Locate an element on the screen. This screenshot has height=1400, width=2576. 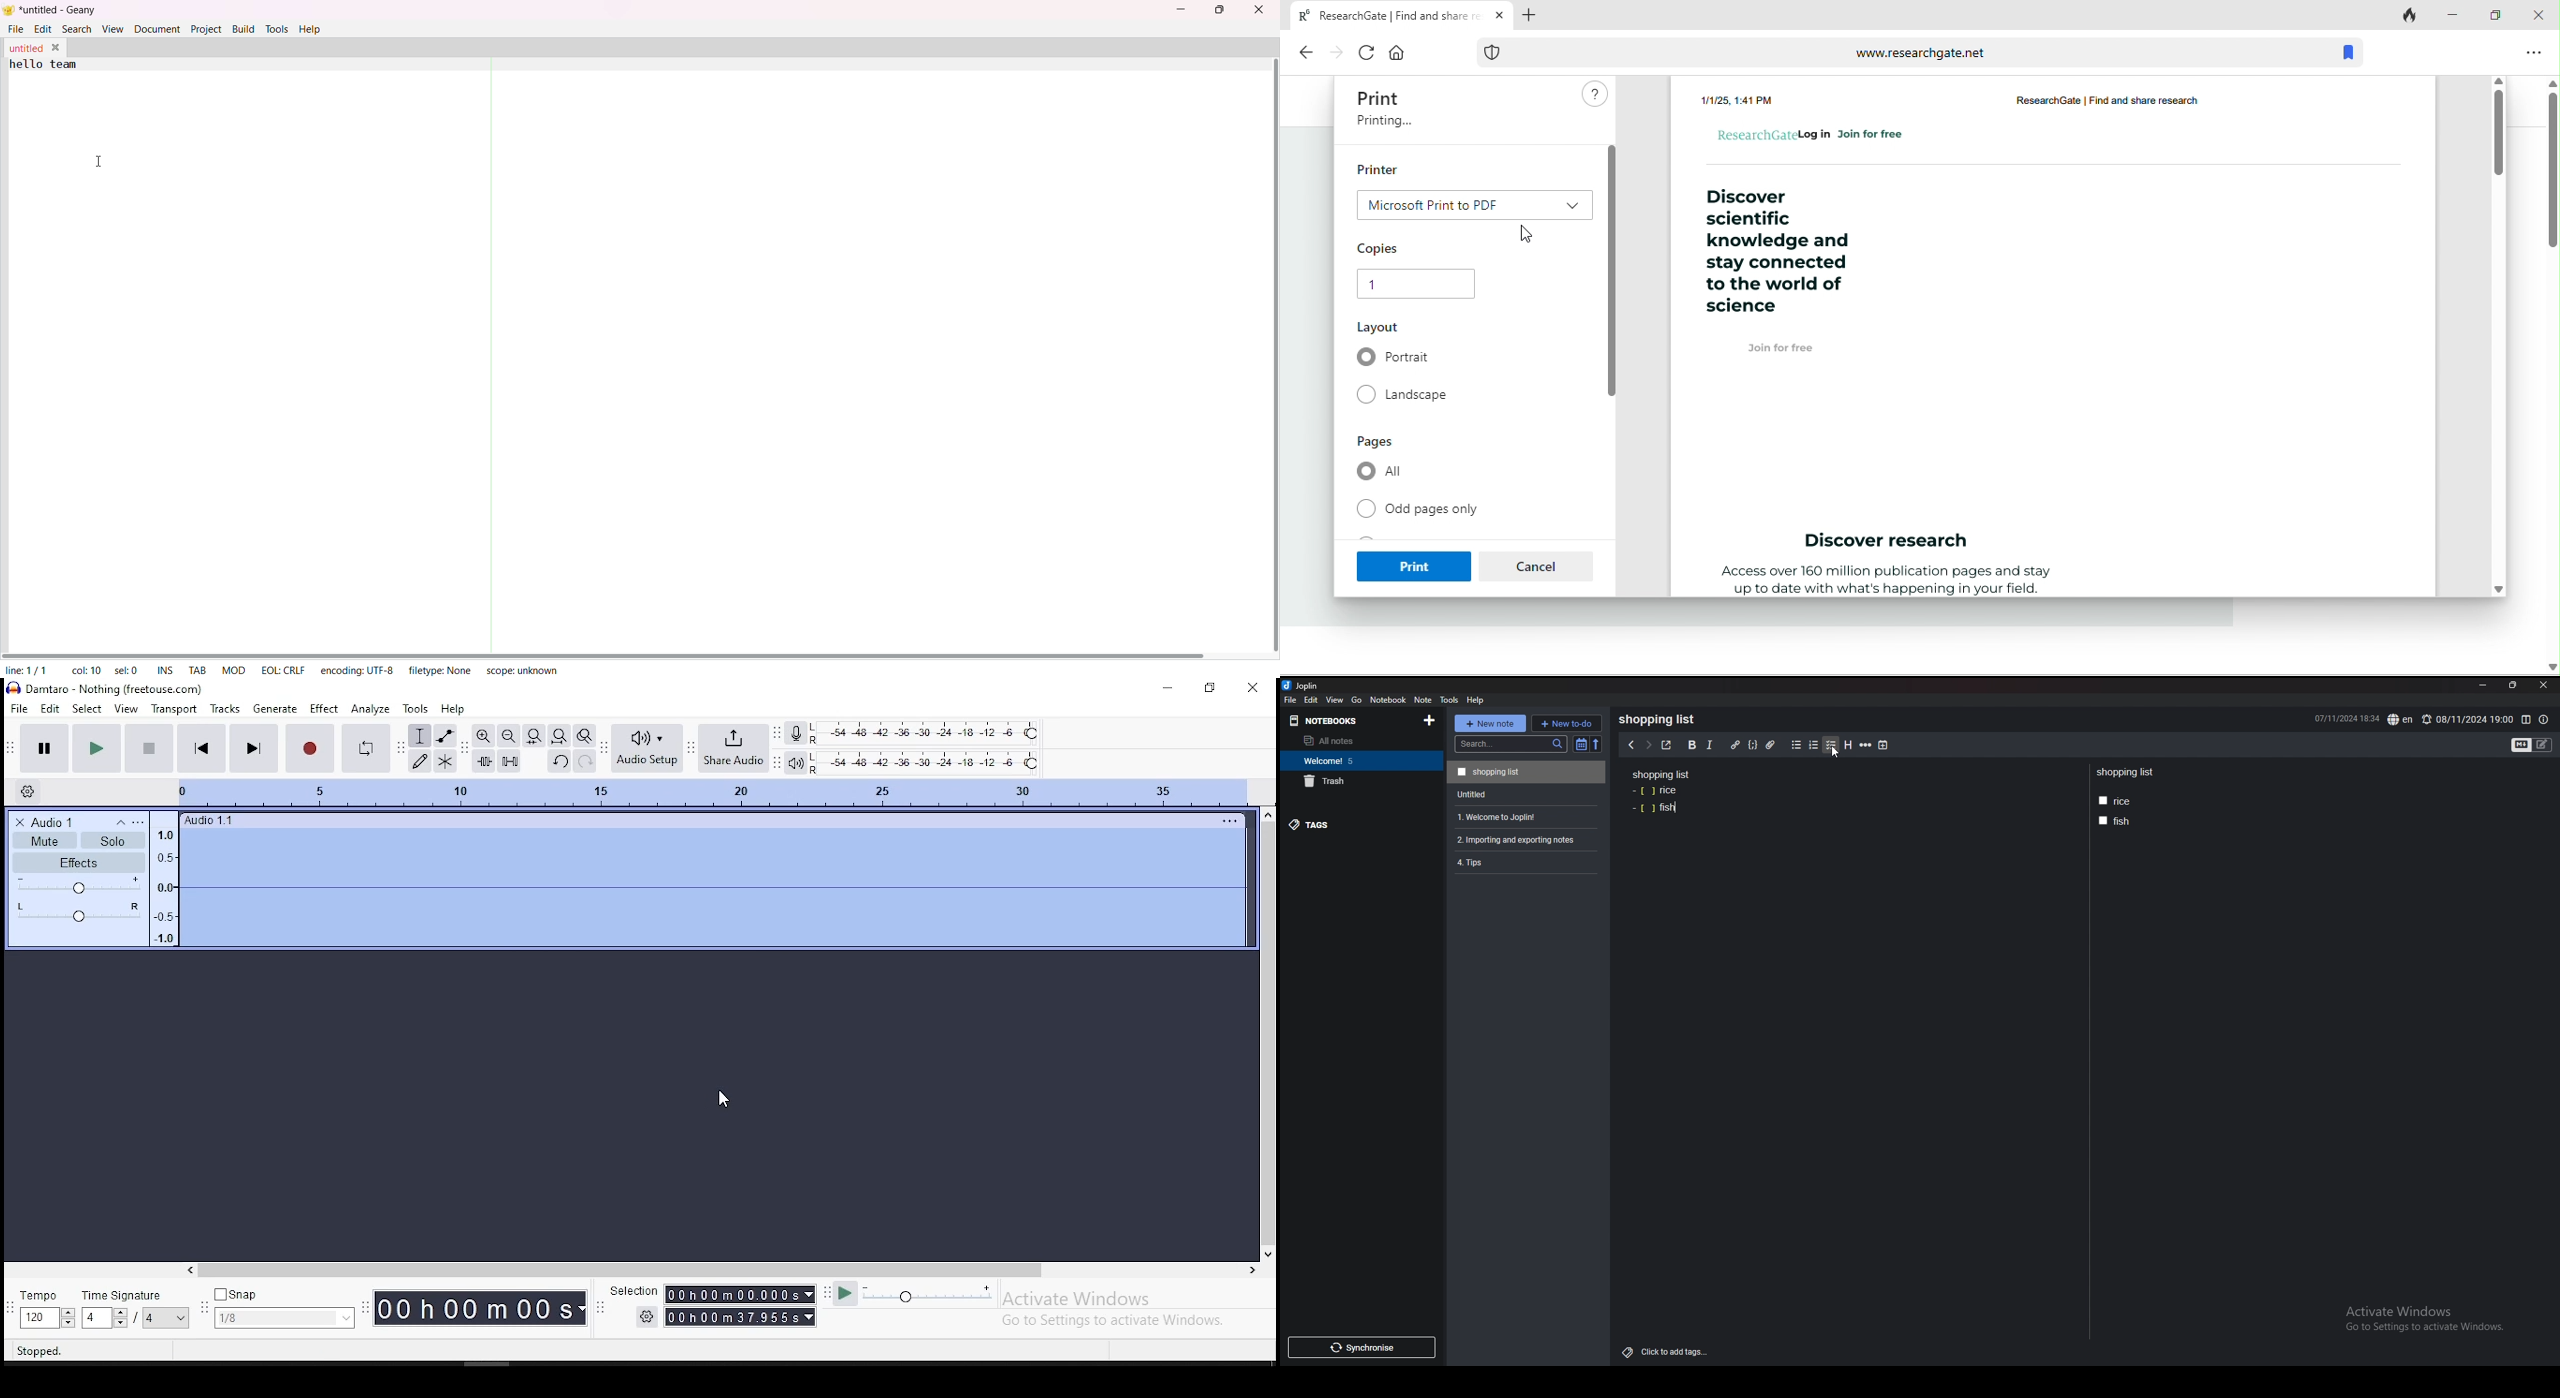
tempo is located at coordinates (37, 1309).